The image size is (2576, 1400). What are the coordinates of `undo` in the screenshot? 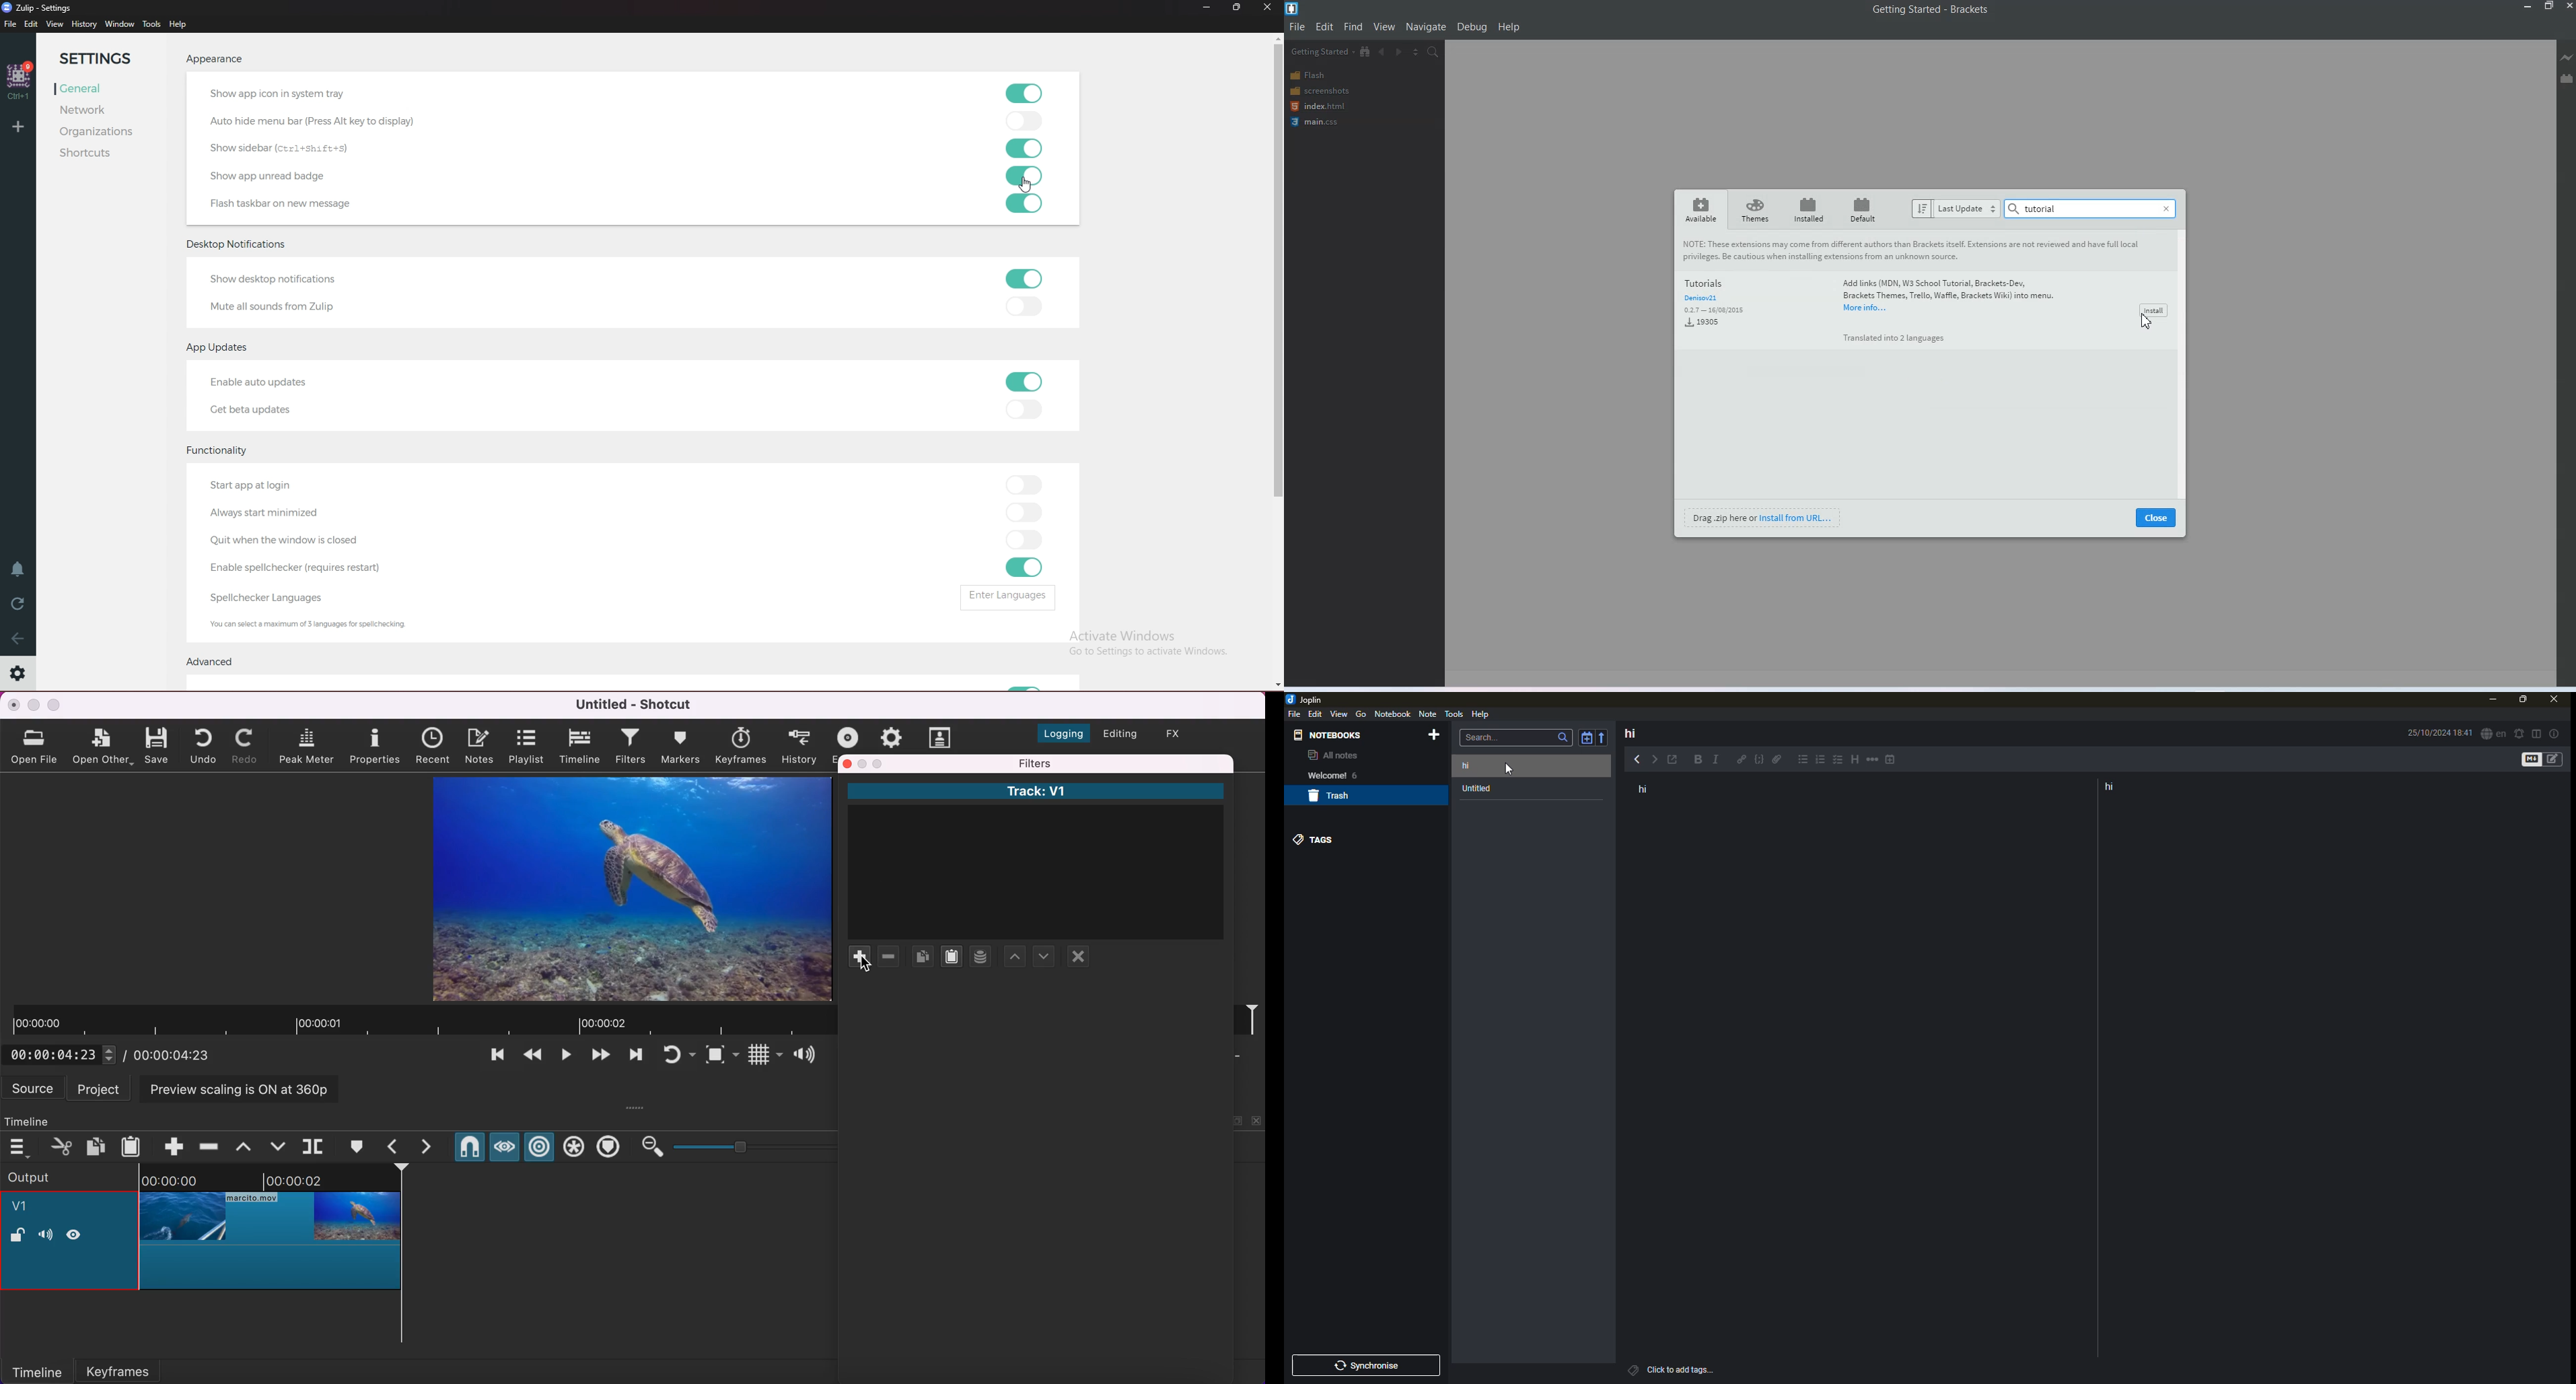 It's located at (206, 745).